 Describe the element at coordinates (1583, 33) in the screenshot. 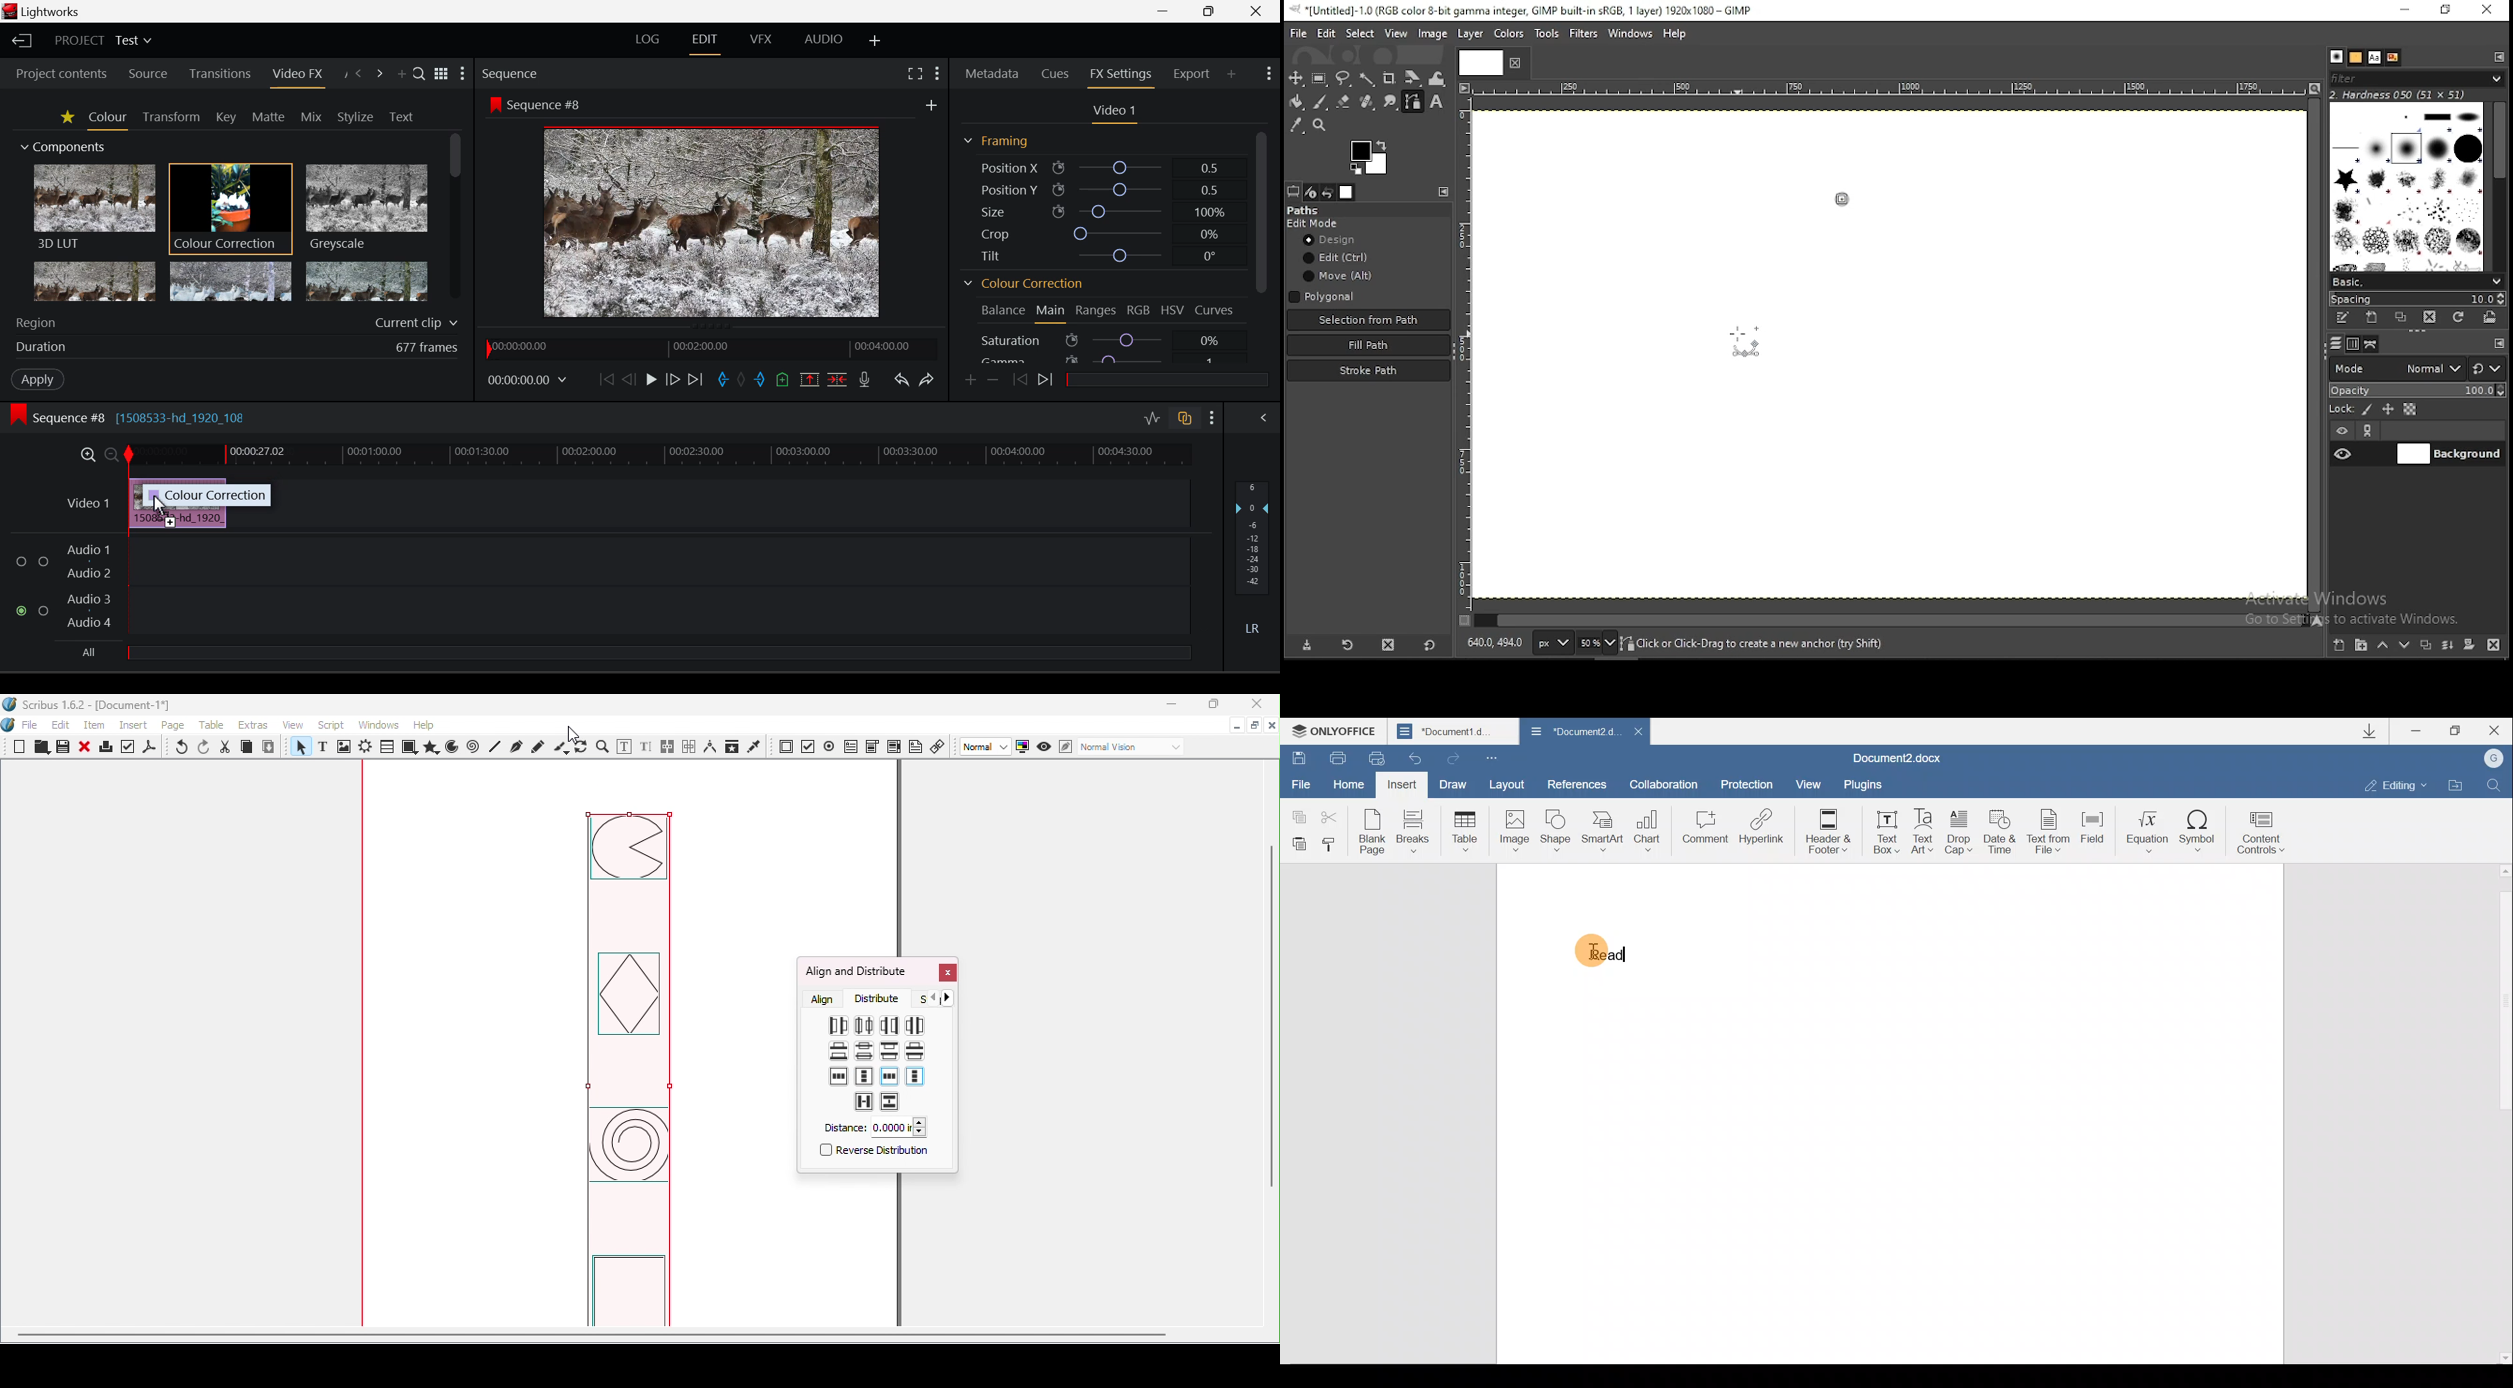

I see `filters` at that location.